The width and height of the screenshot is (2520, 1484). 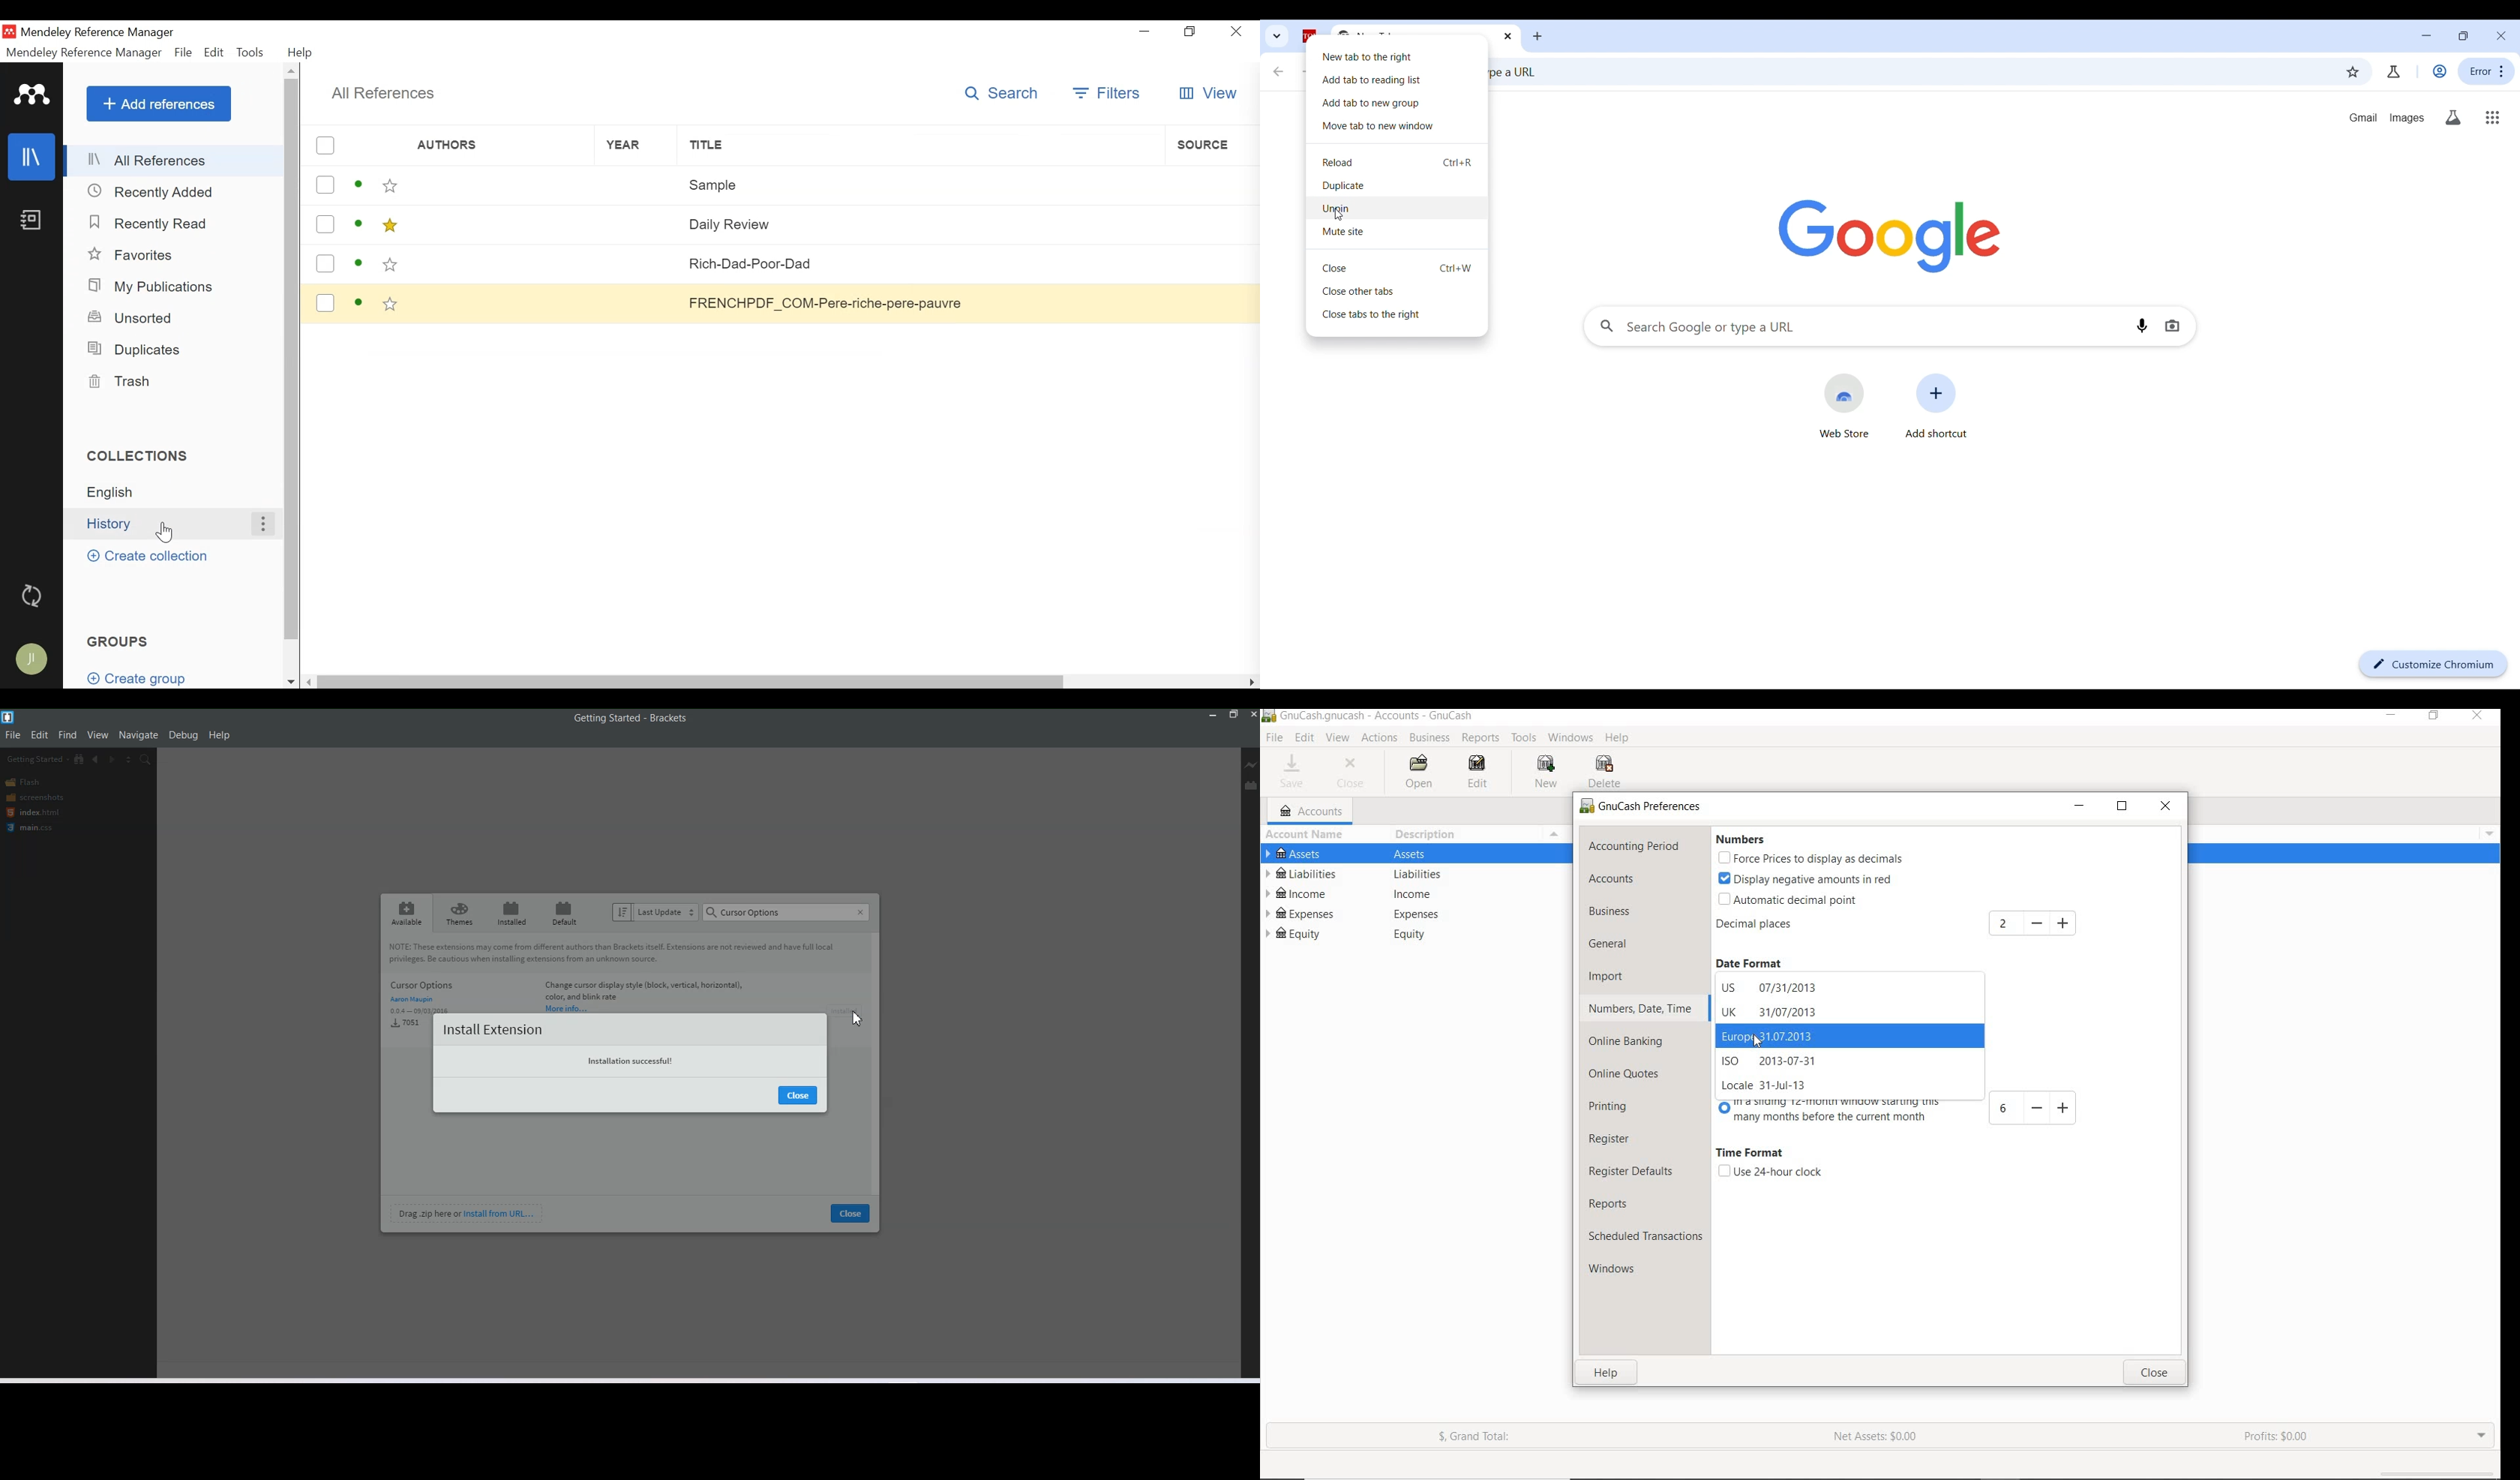 I want to click on close, so click(x=2166, y=807).